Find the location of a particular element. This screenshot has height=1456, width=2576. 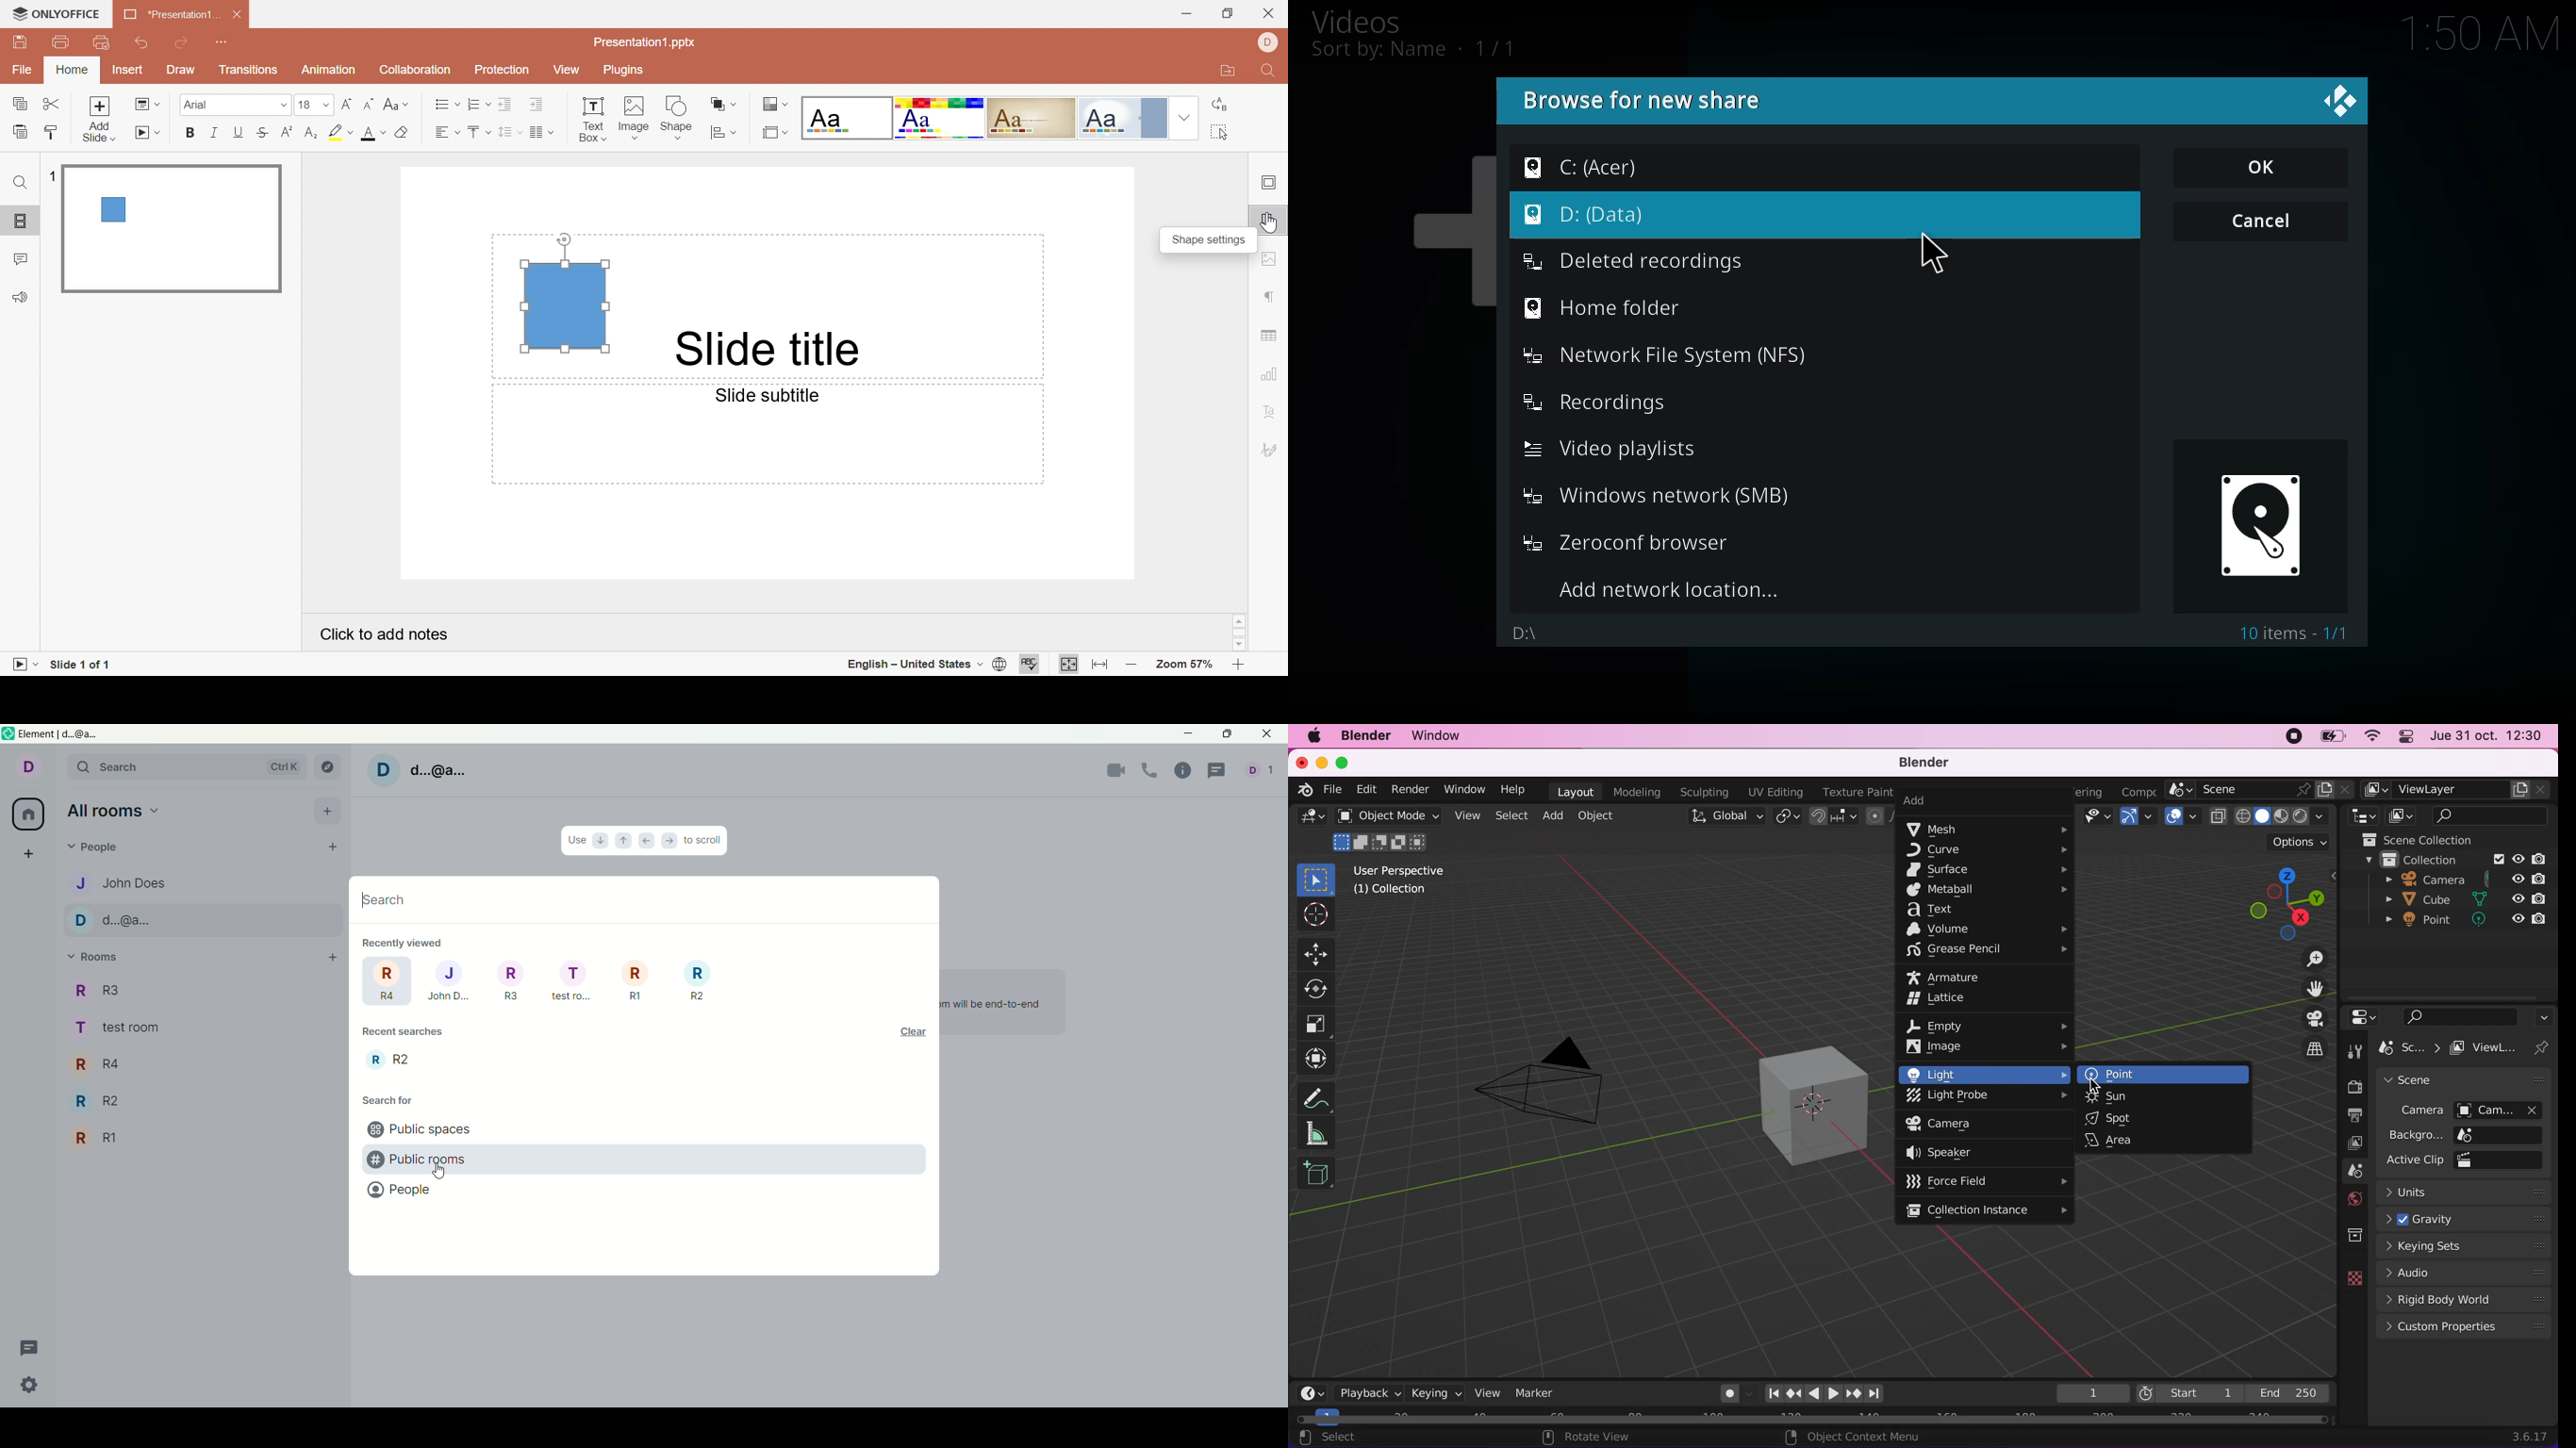

R2  is located at coordinates (203, 1101).